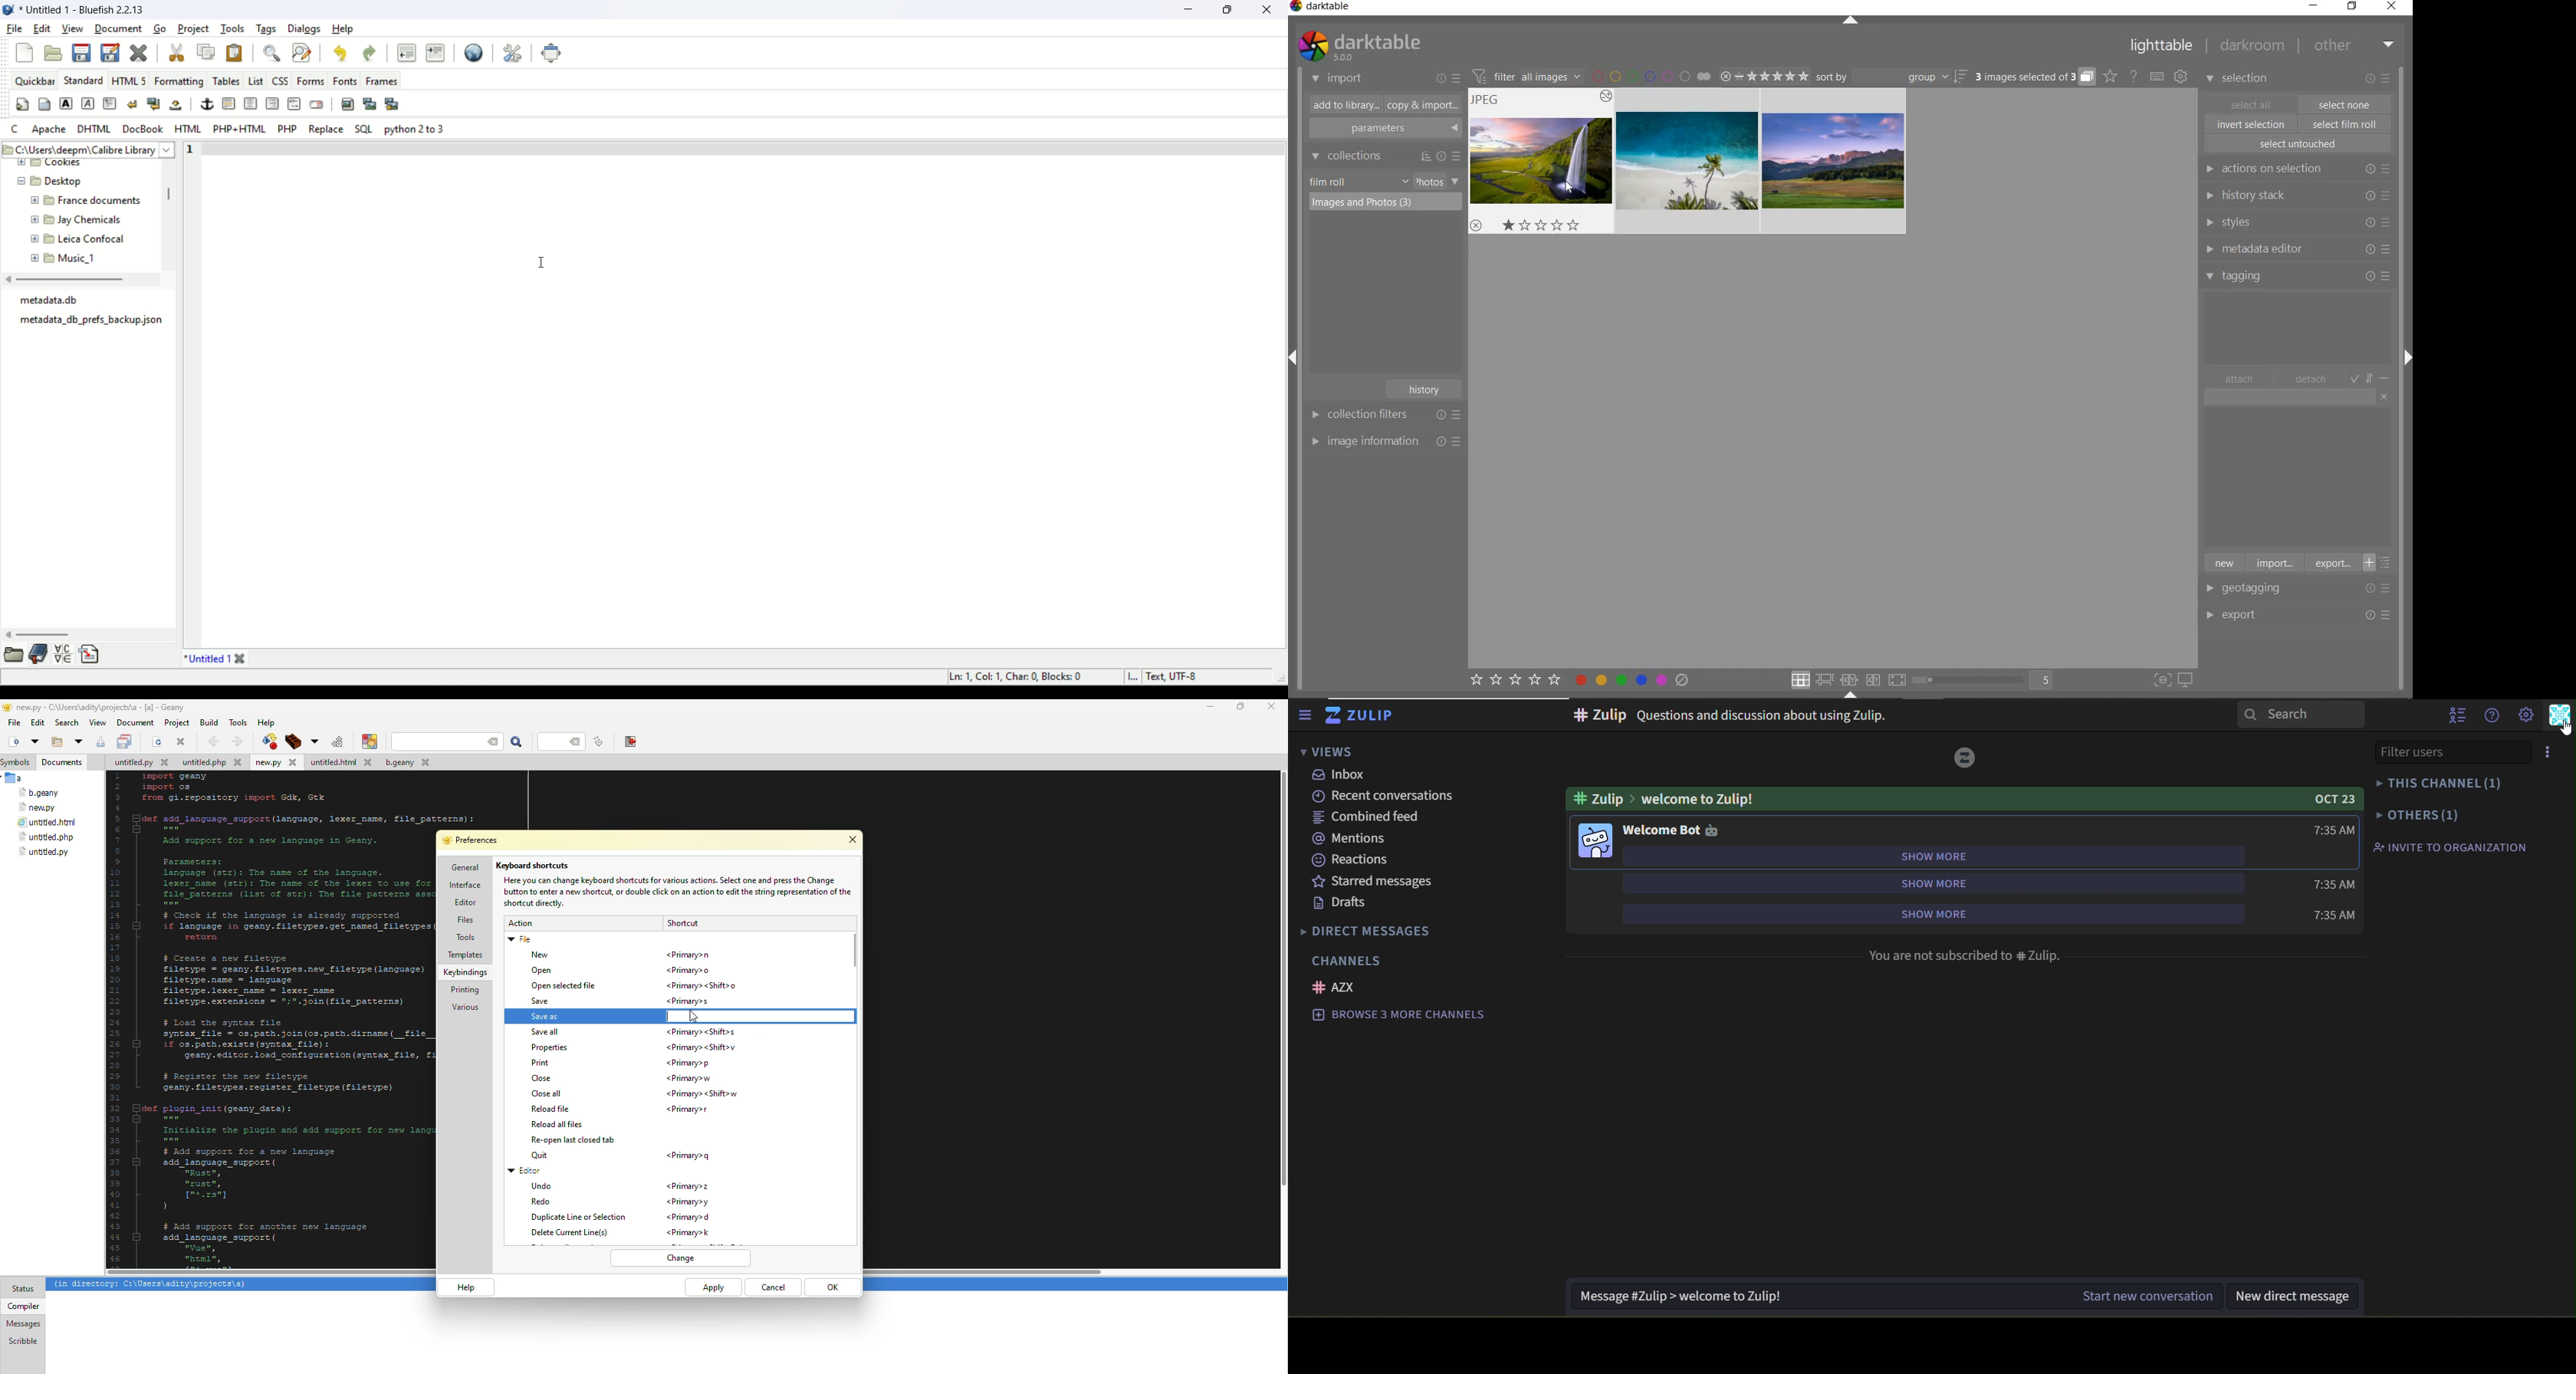 The width and height of the screenshot is (2576, 1400). I want to click on hide user list, so click(2454, 718).